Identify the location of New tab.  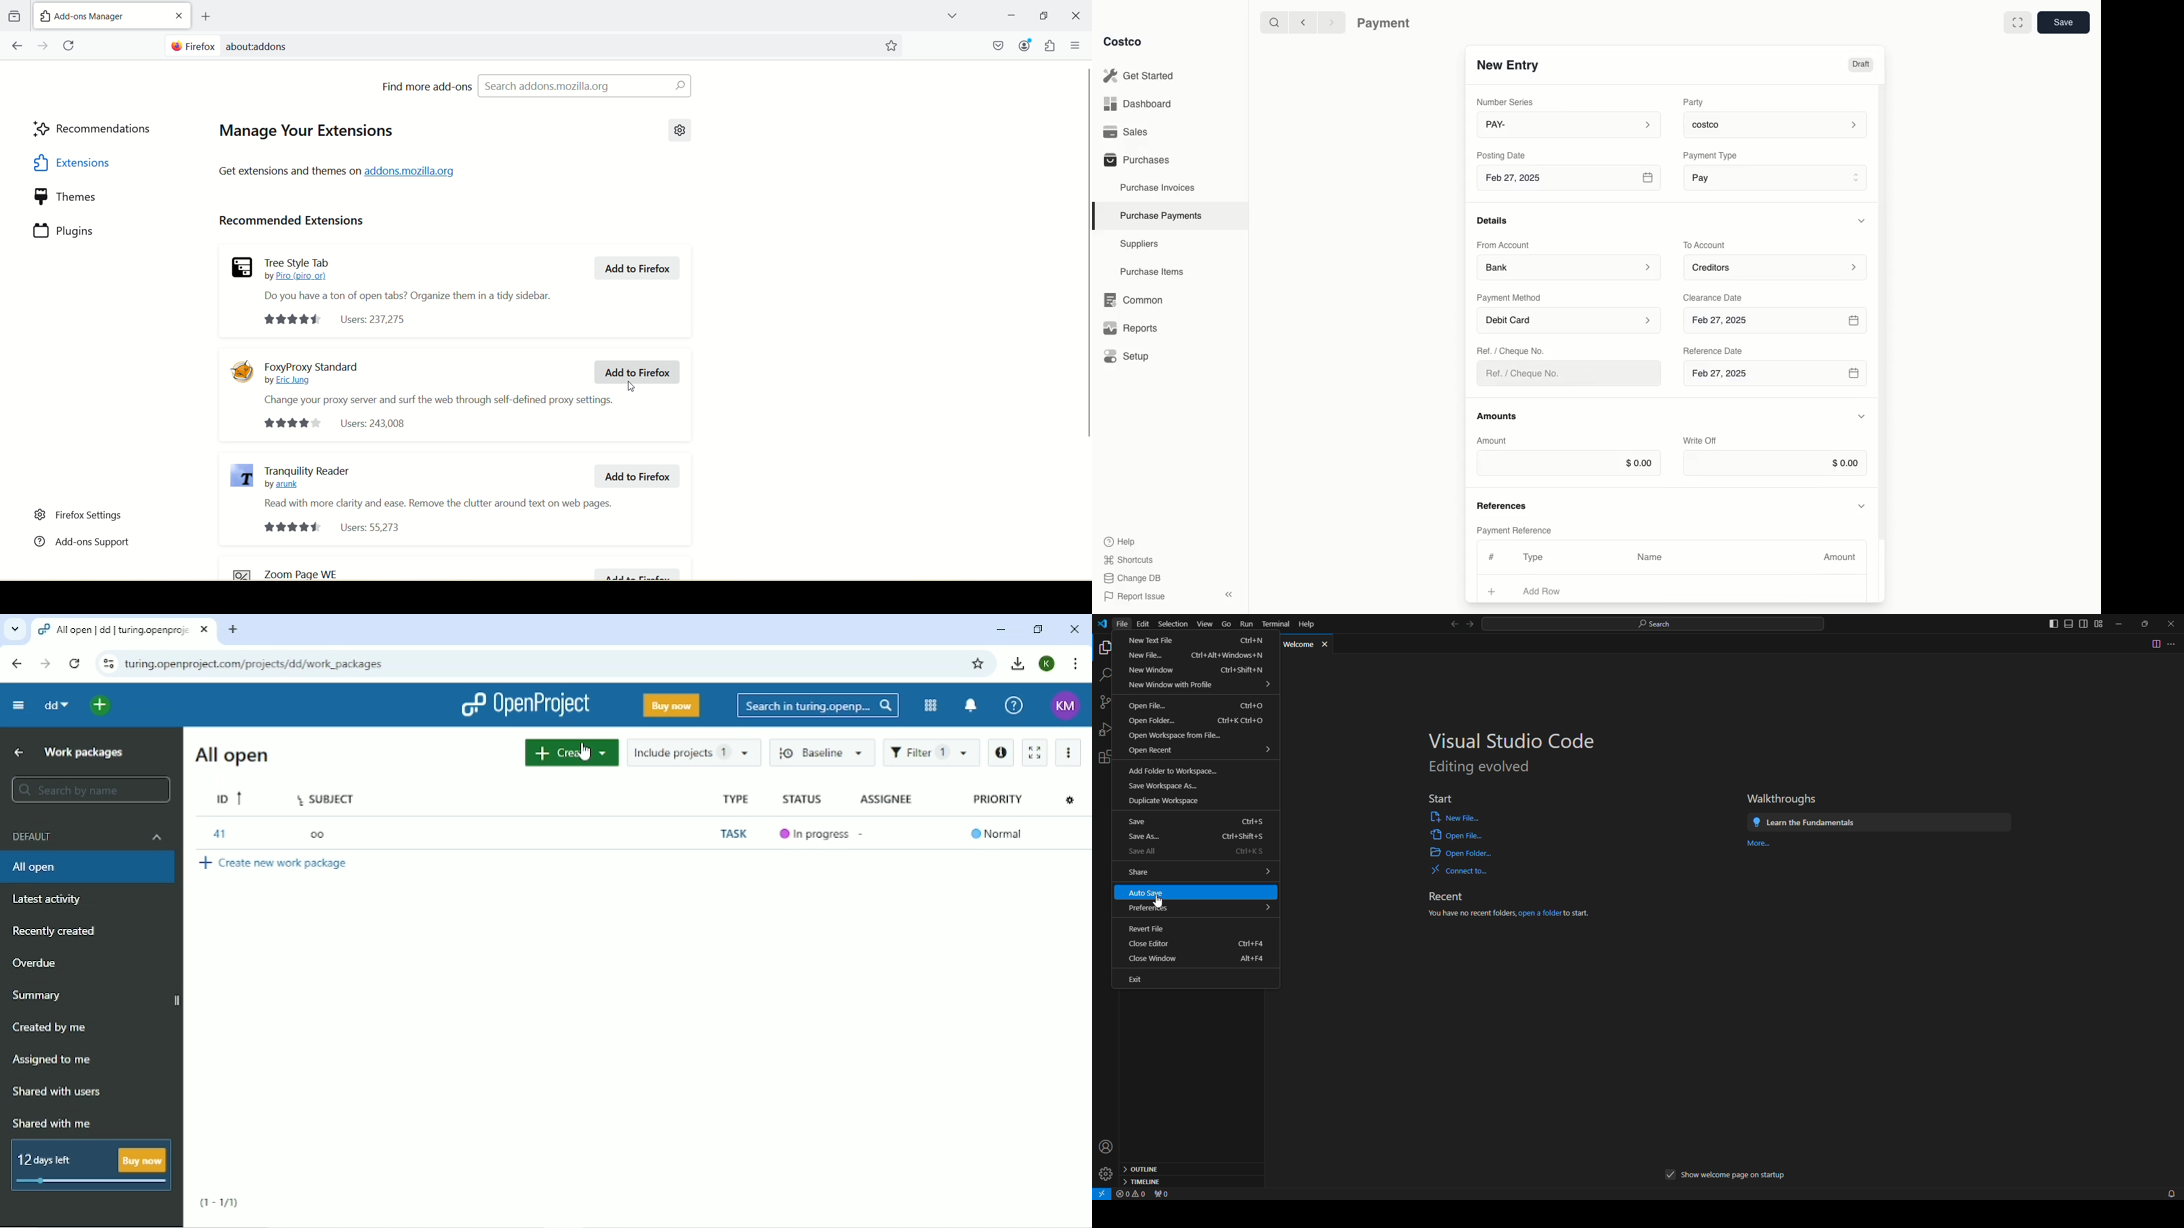
(233, 630).